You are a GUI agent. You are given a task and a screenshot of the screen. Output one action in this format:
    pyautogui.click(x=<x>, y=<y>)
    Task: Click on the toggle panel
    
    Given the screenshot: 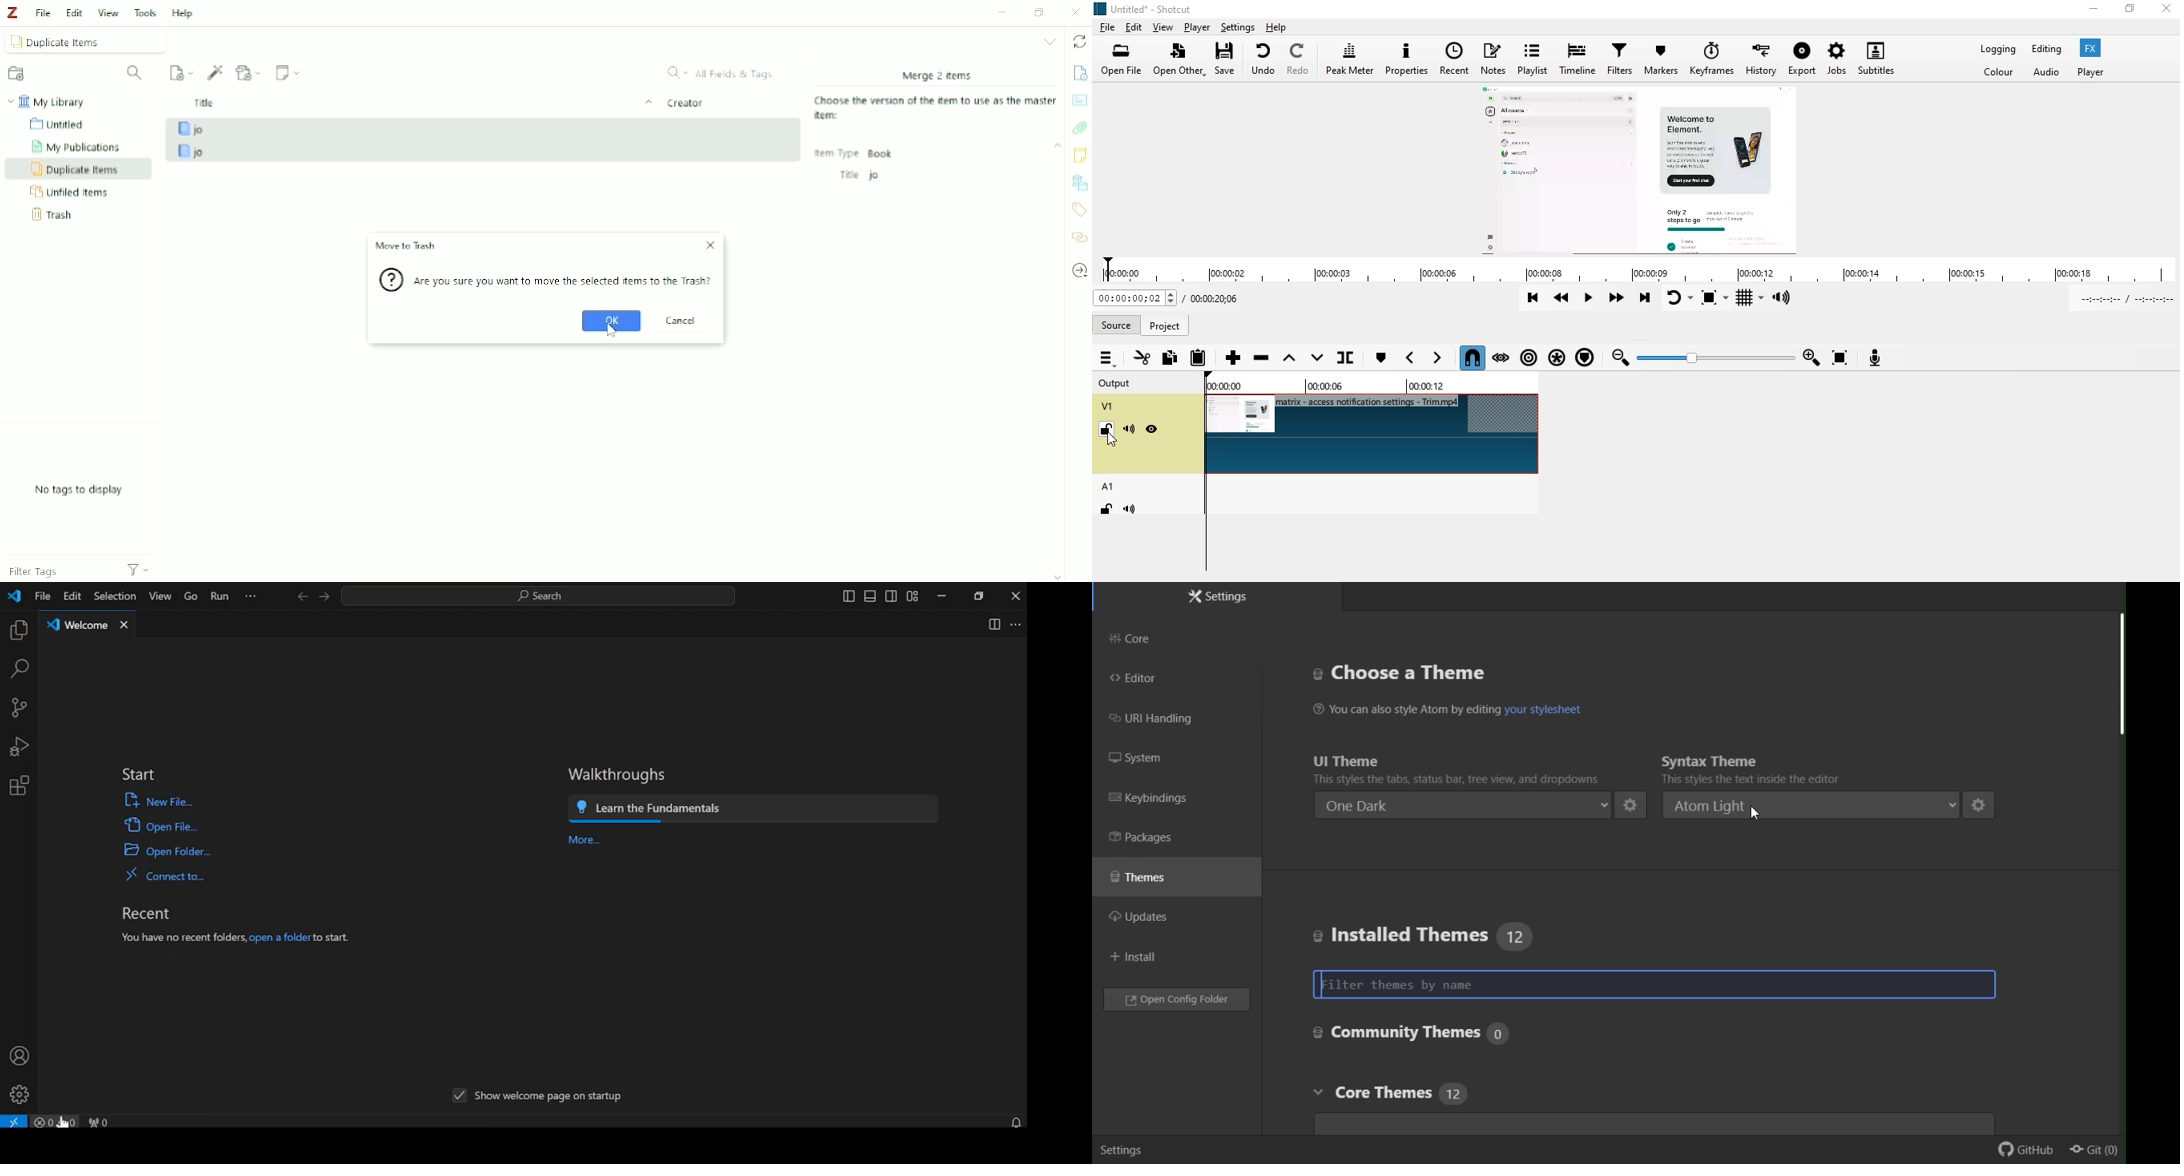 What is the action you would take?
    pyautogui.click(x=870, y=597)
    